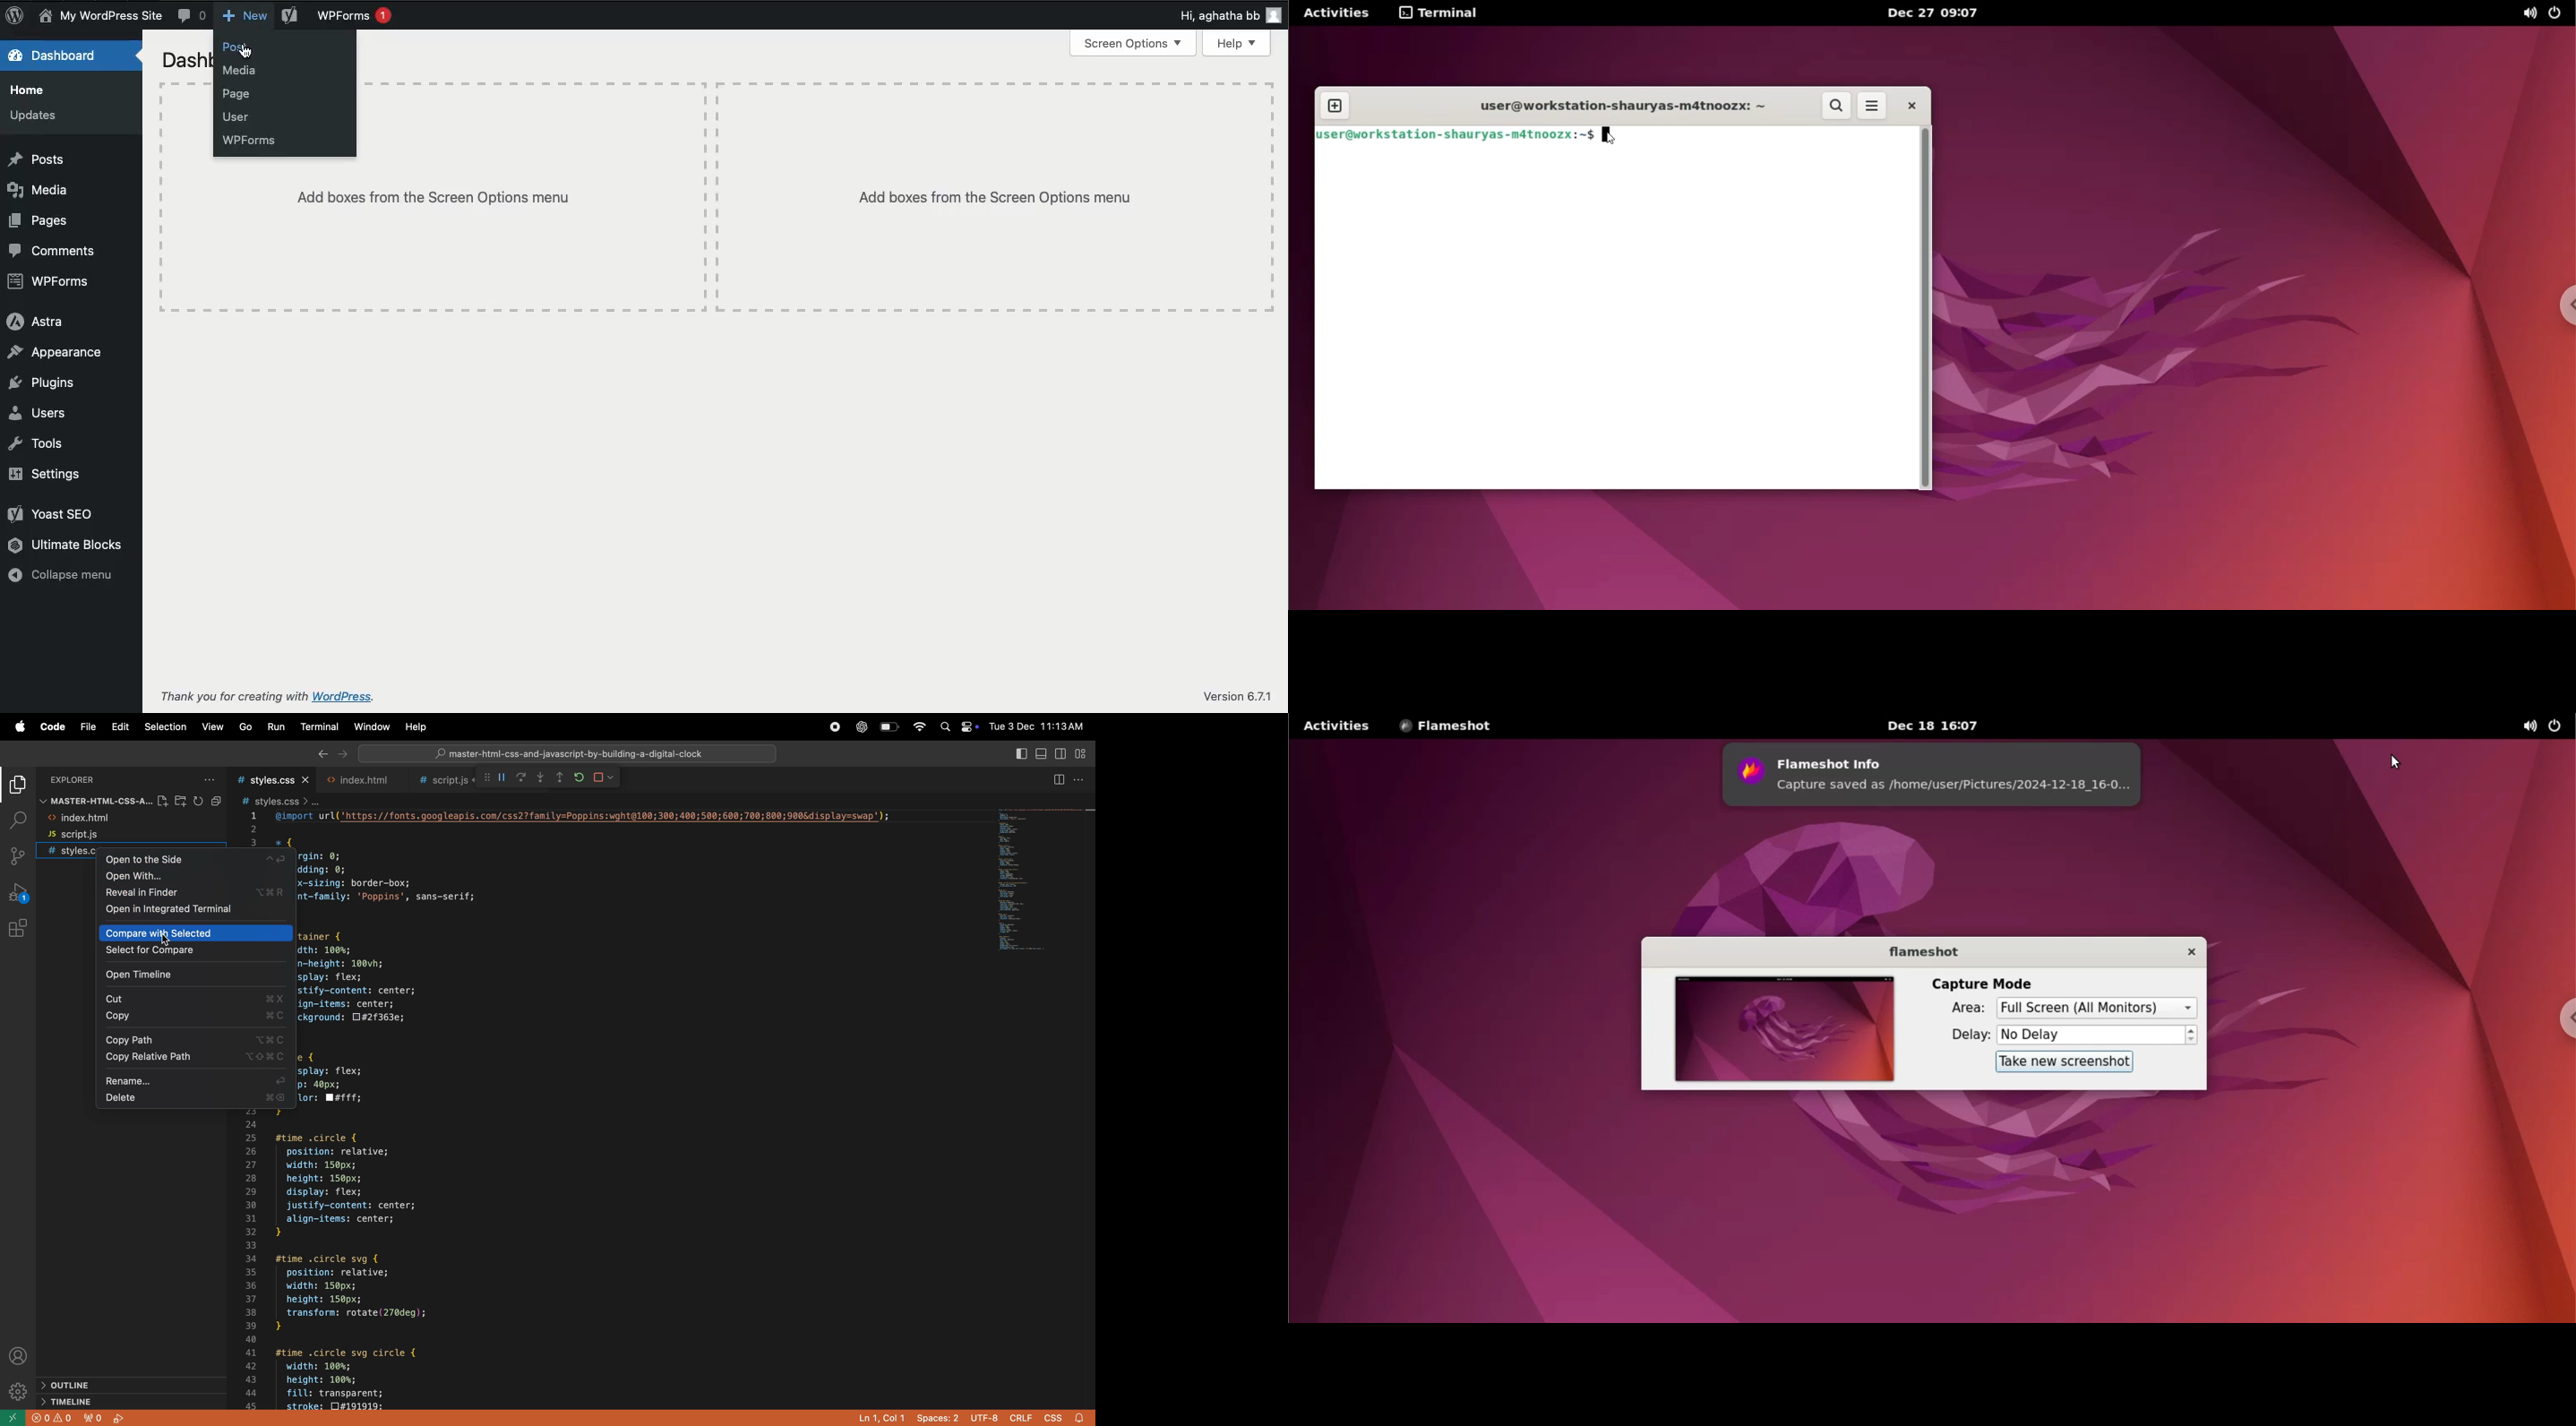 Image resolution: width=2576 pixels, height=1428 pixels. I want to click on seletected with compare, so click(194, 953).